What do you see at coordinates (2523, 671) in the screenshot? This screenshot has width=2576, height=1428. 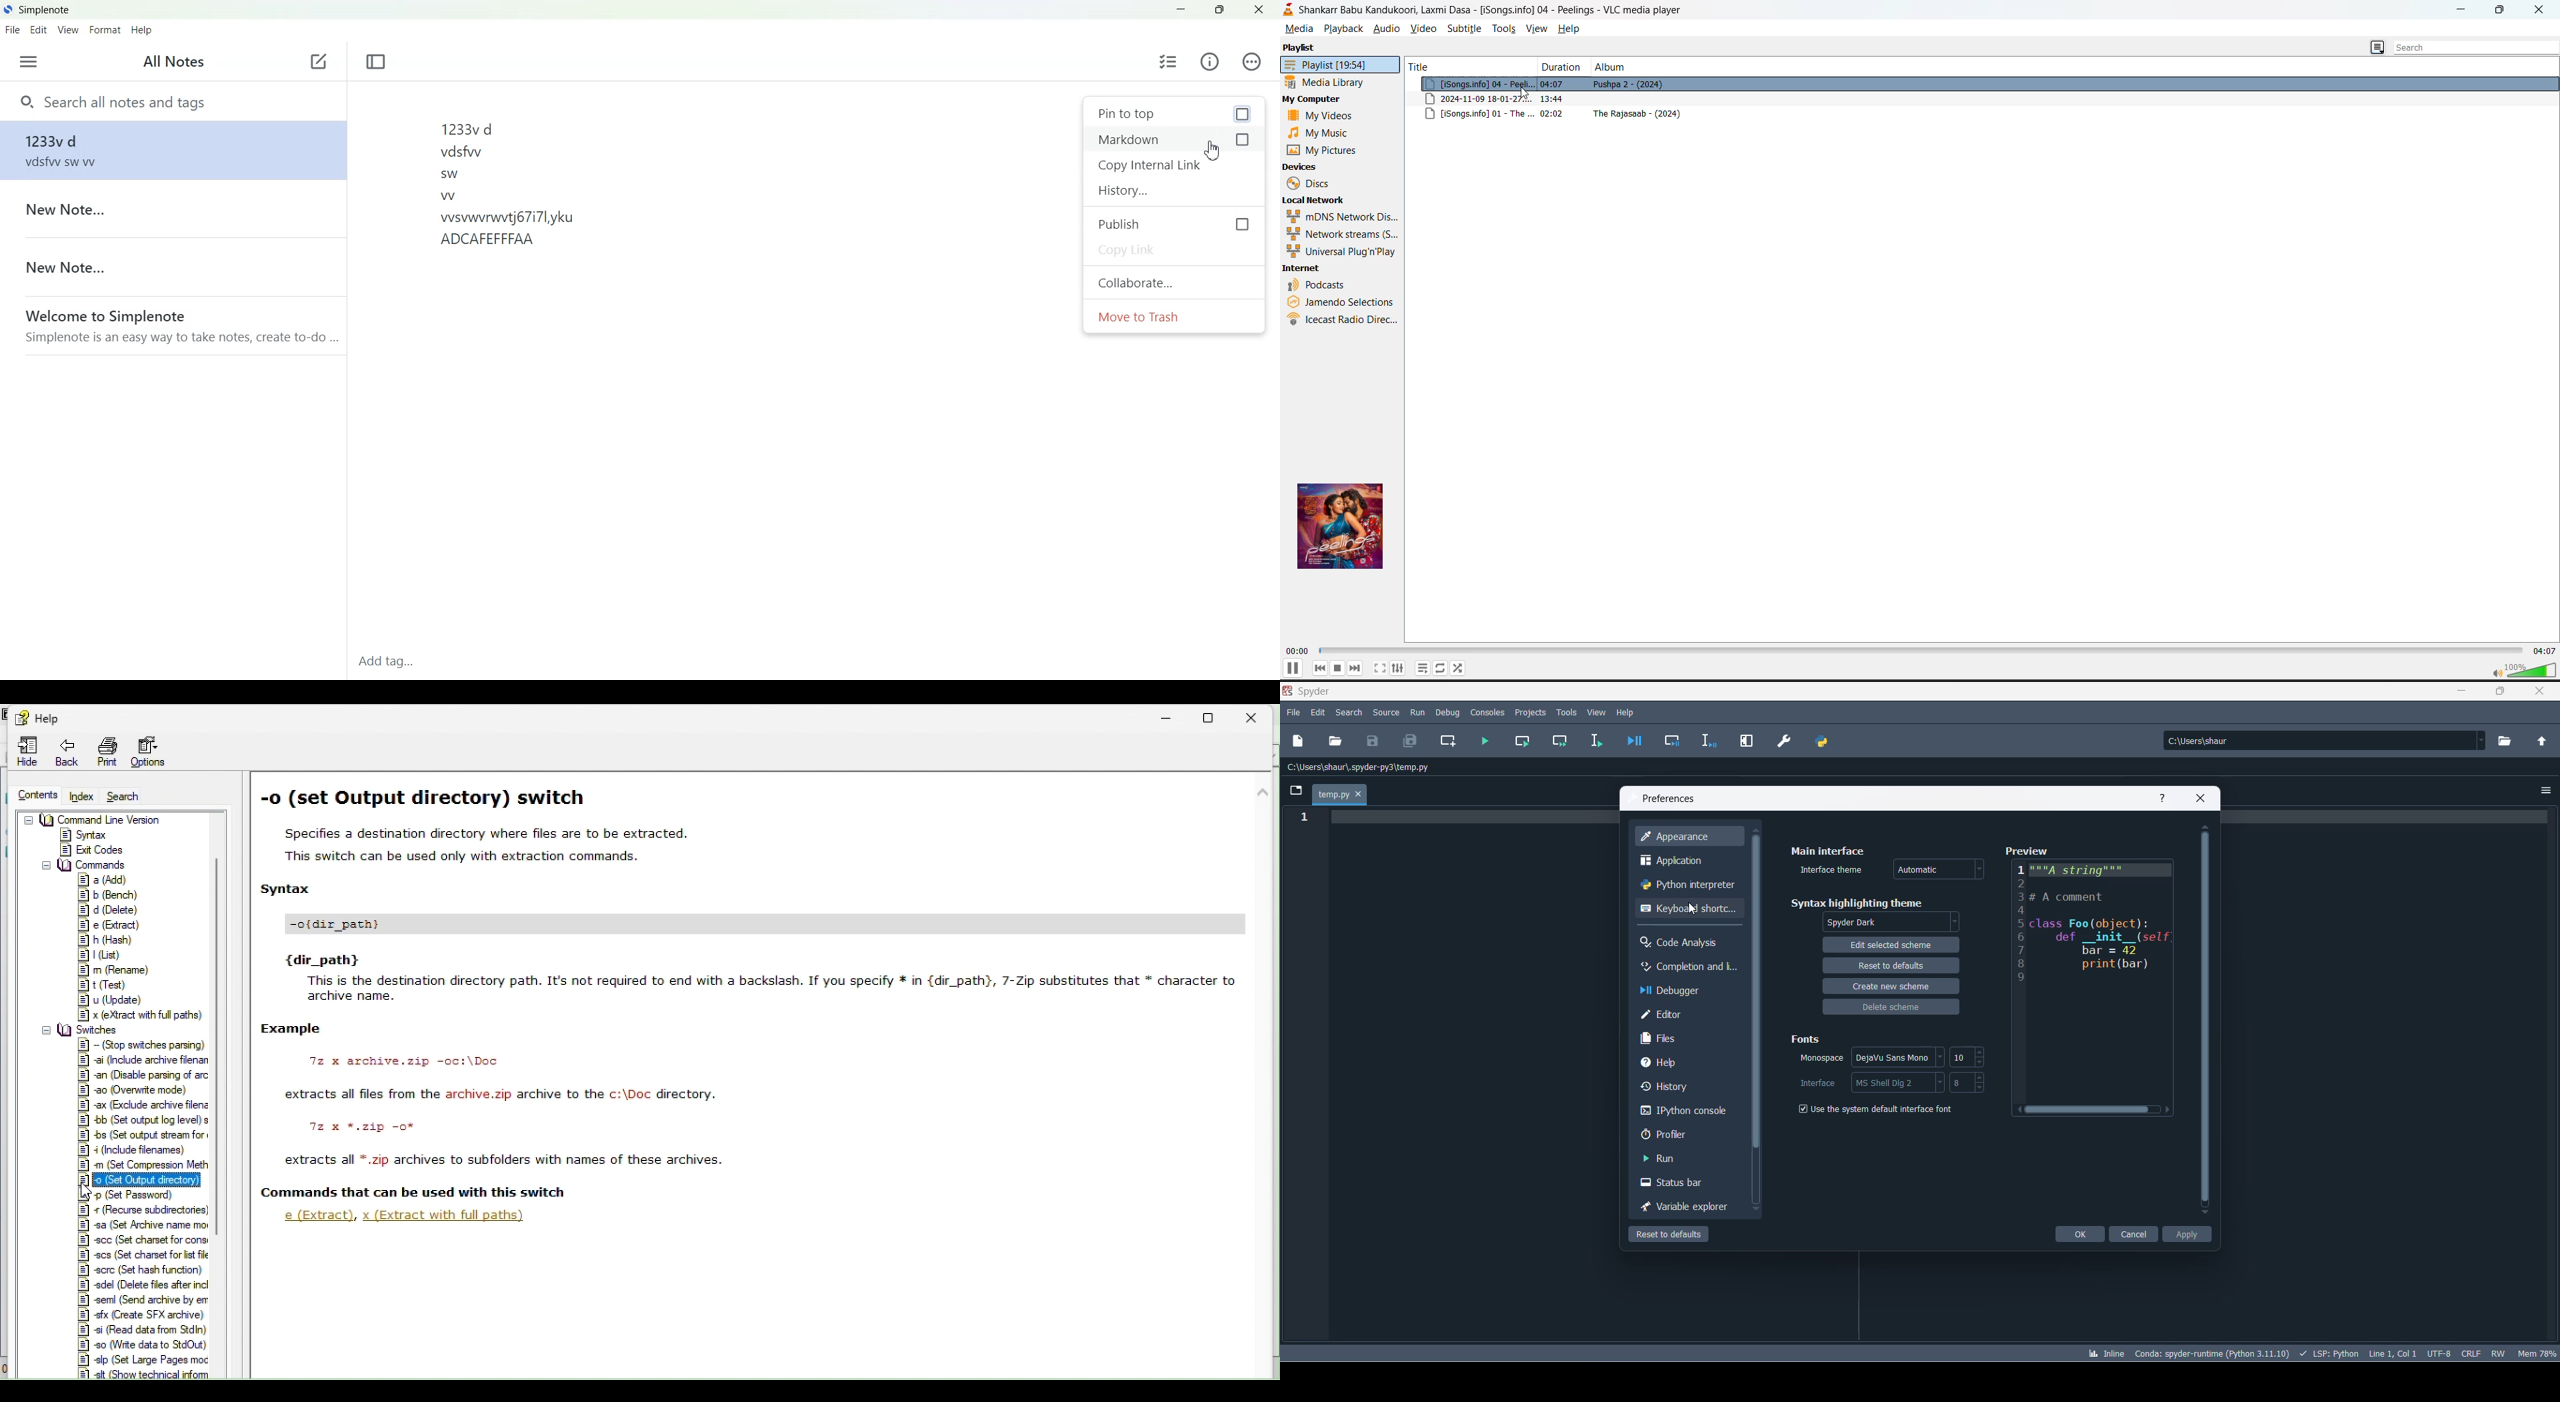 I see `volume` at bounding box center [2523, 671].